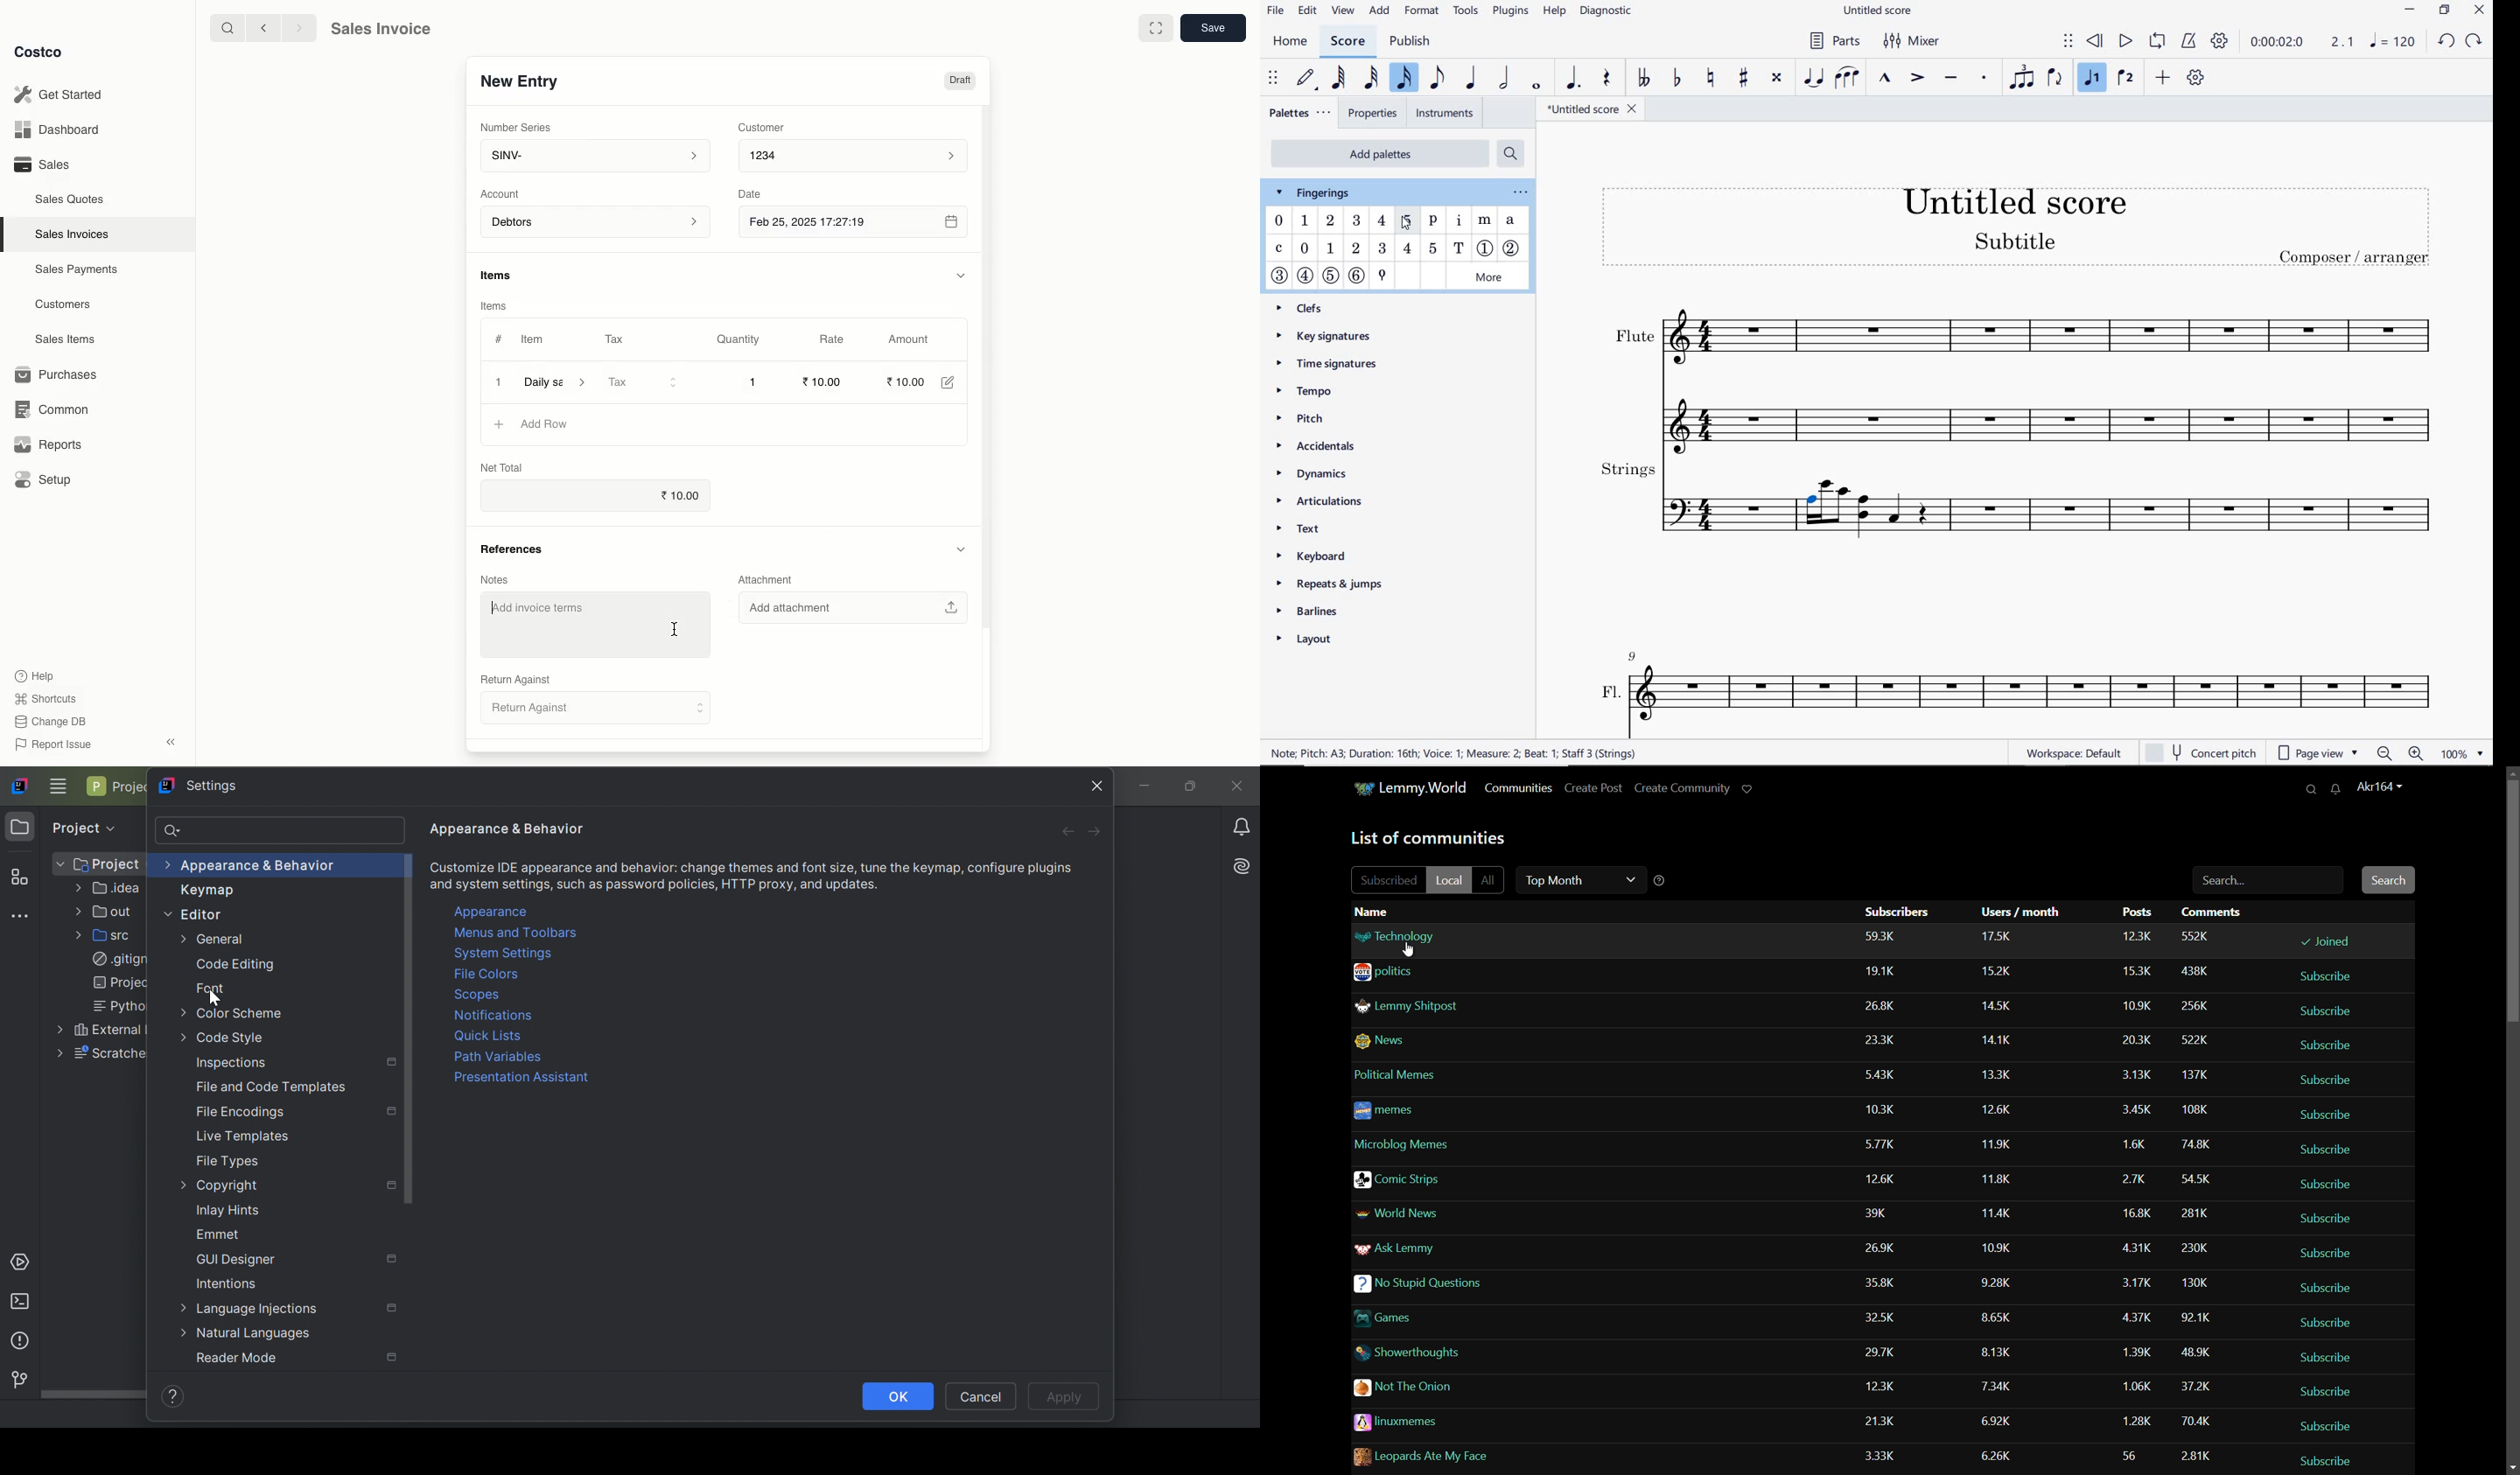 This screenshot has width=2520, height=1484. What do you see at coordinates (2479, 12) in the screenshot?
I see `CLOSE` at bounding box center [2479, 12].